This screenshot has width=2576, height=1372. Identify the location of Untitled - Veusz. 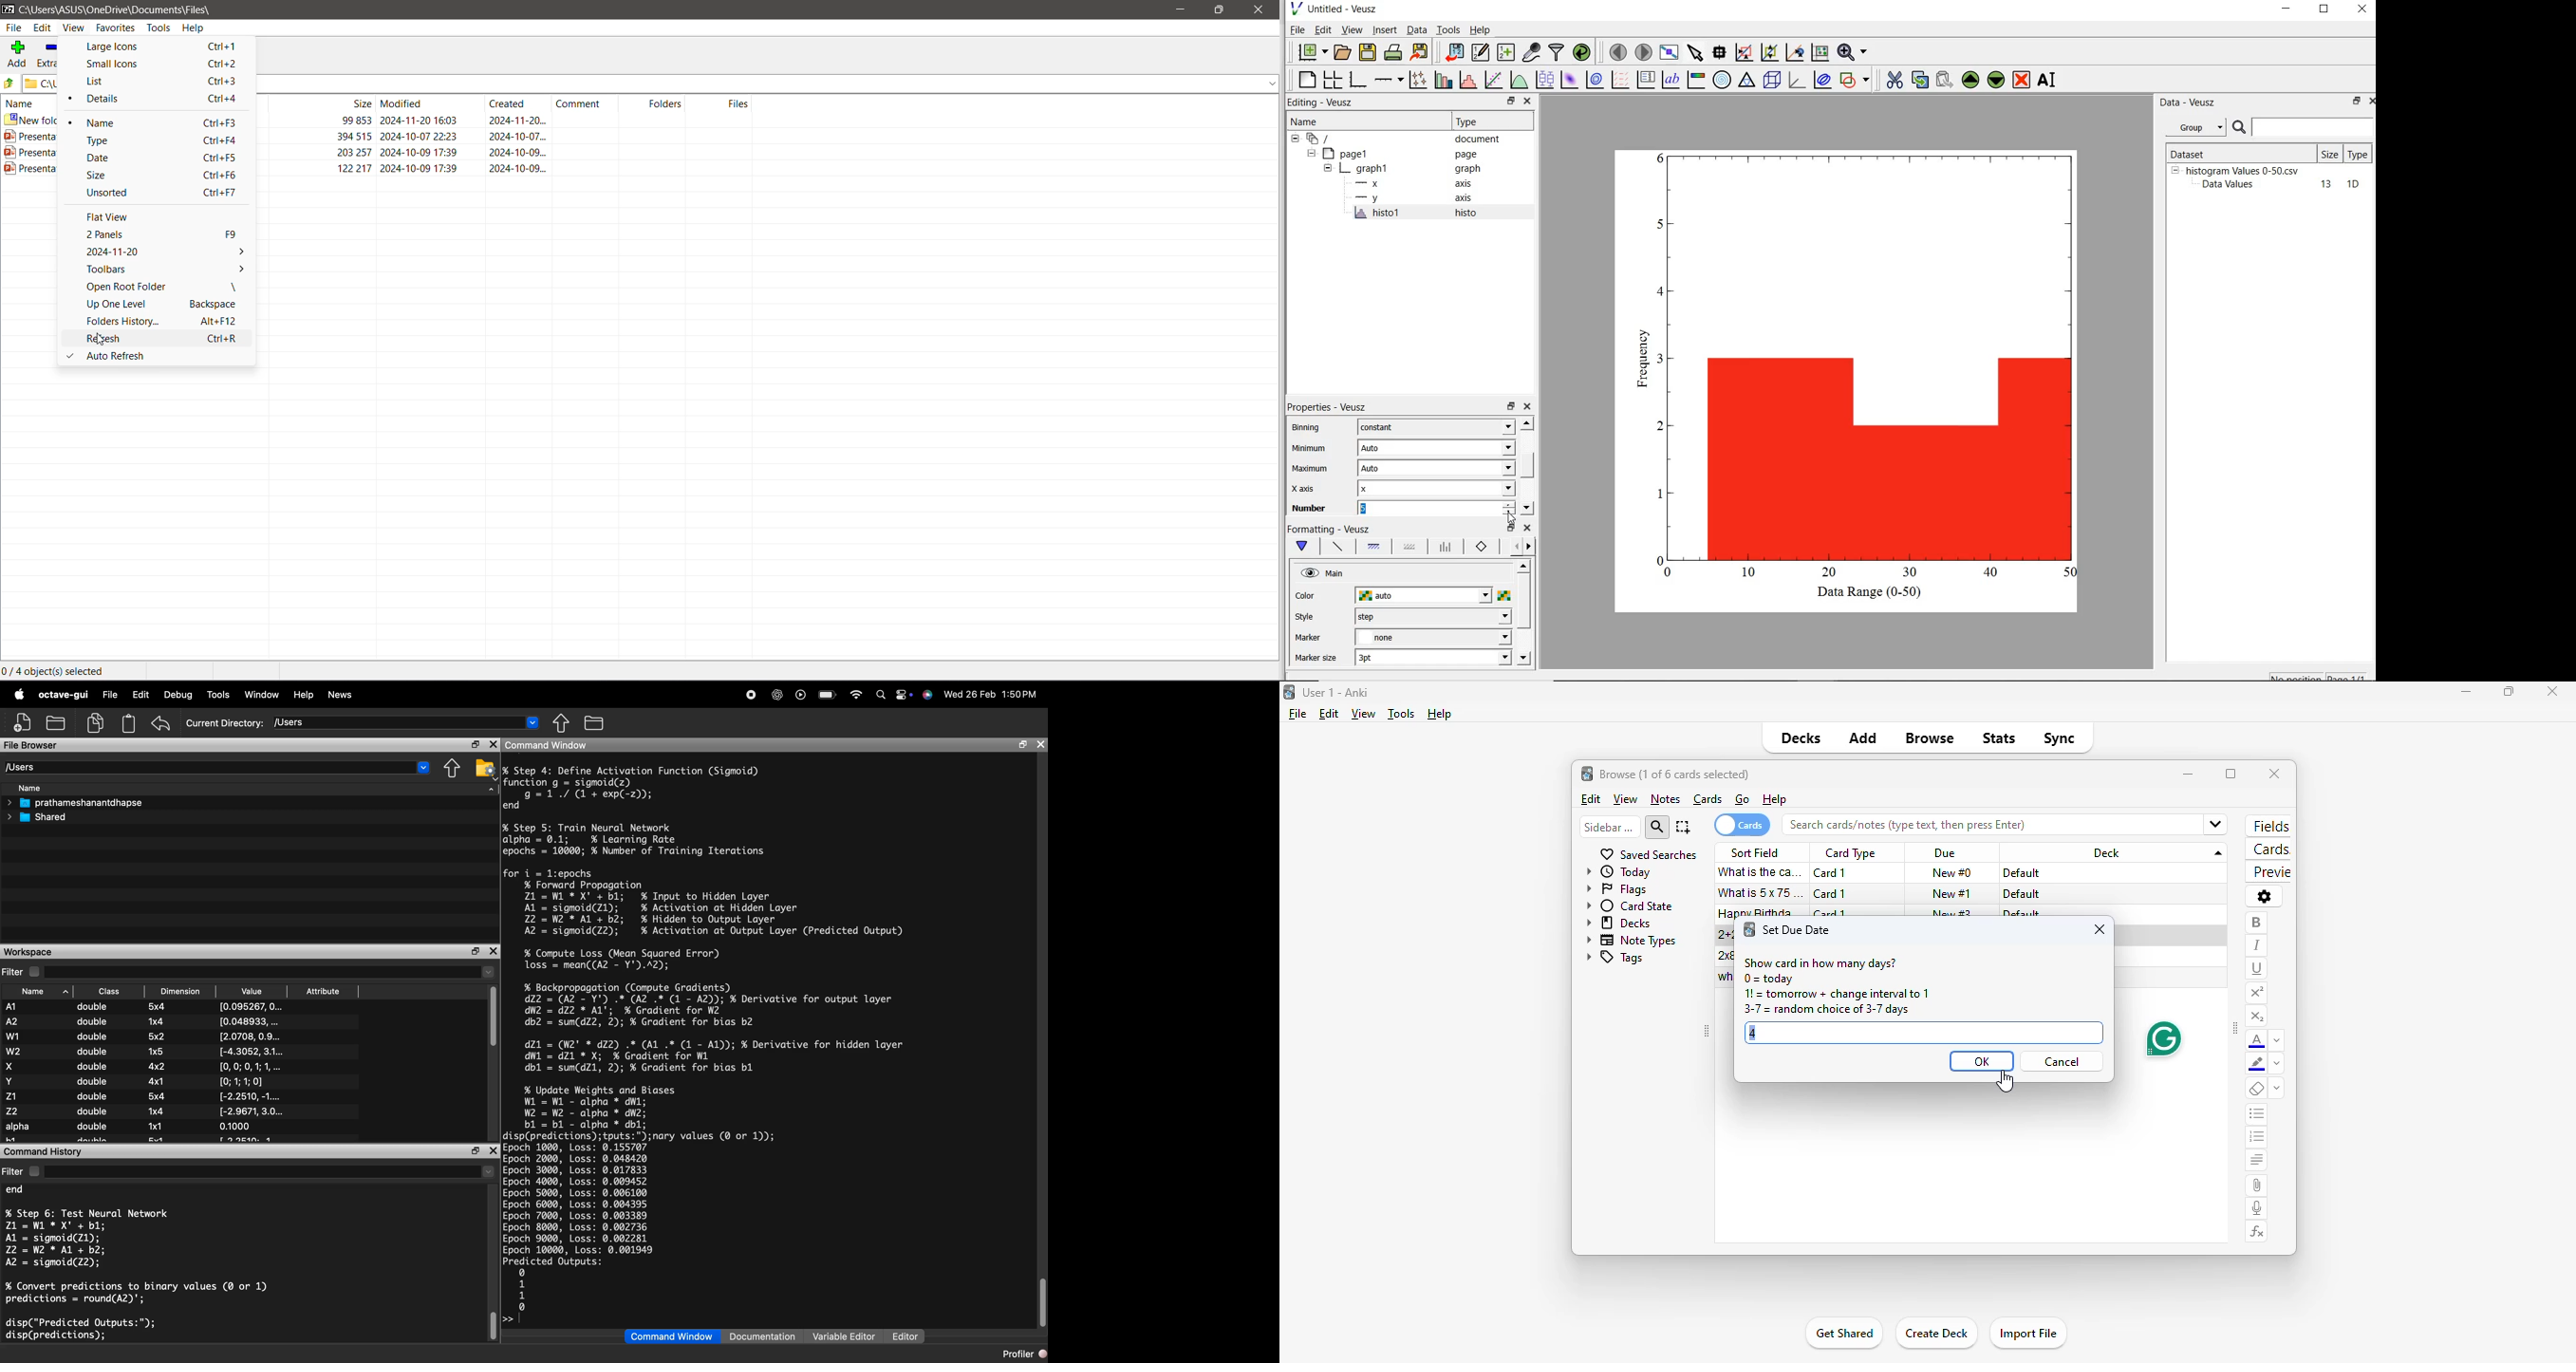
(1345, 8).